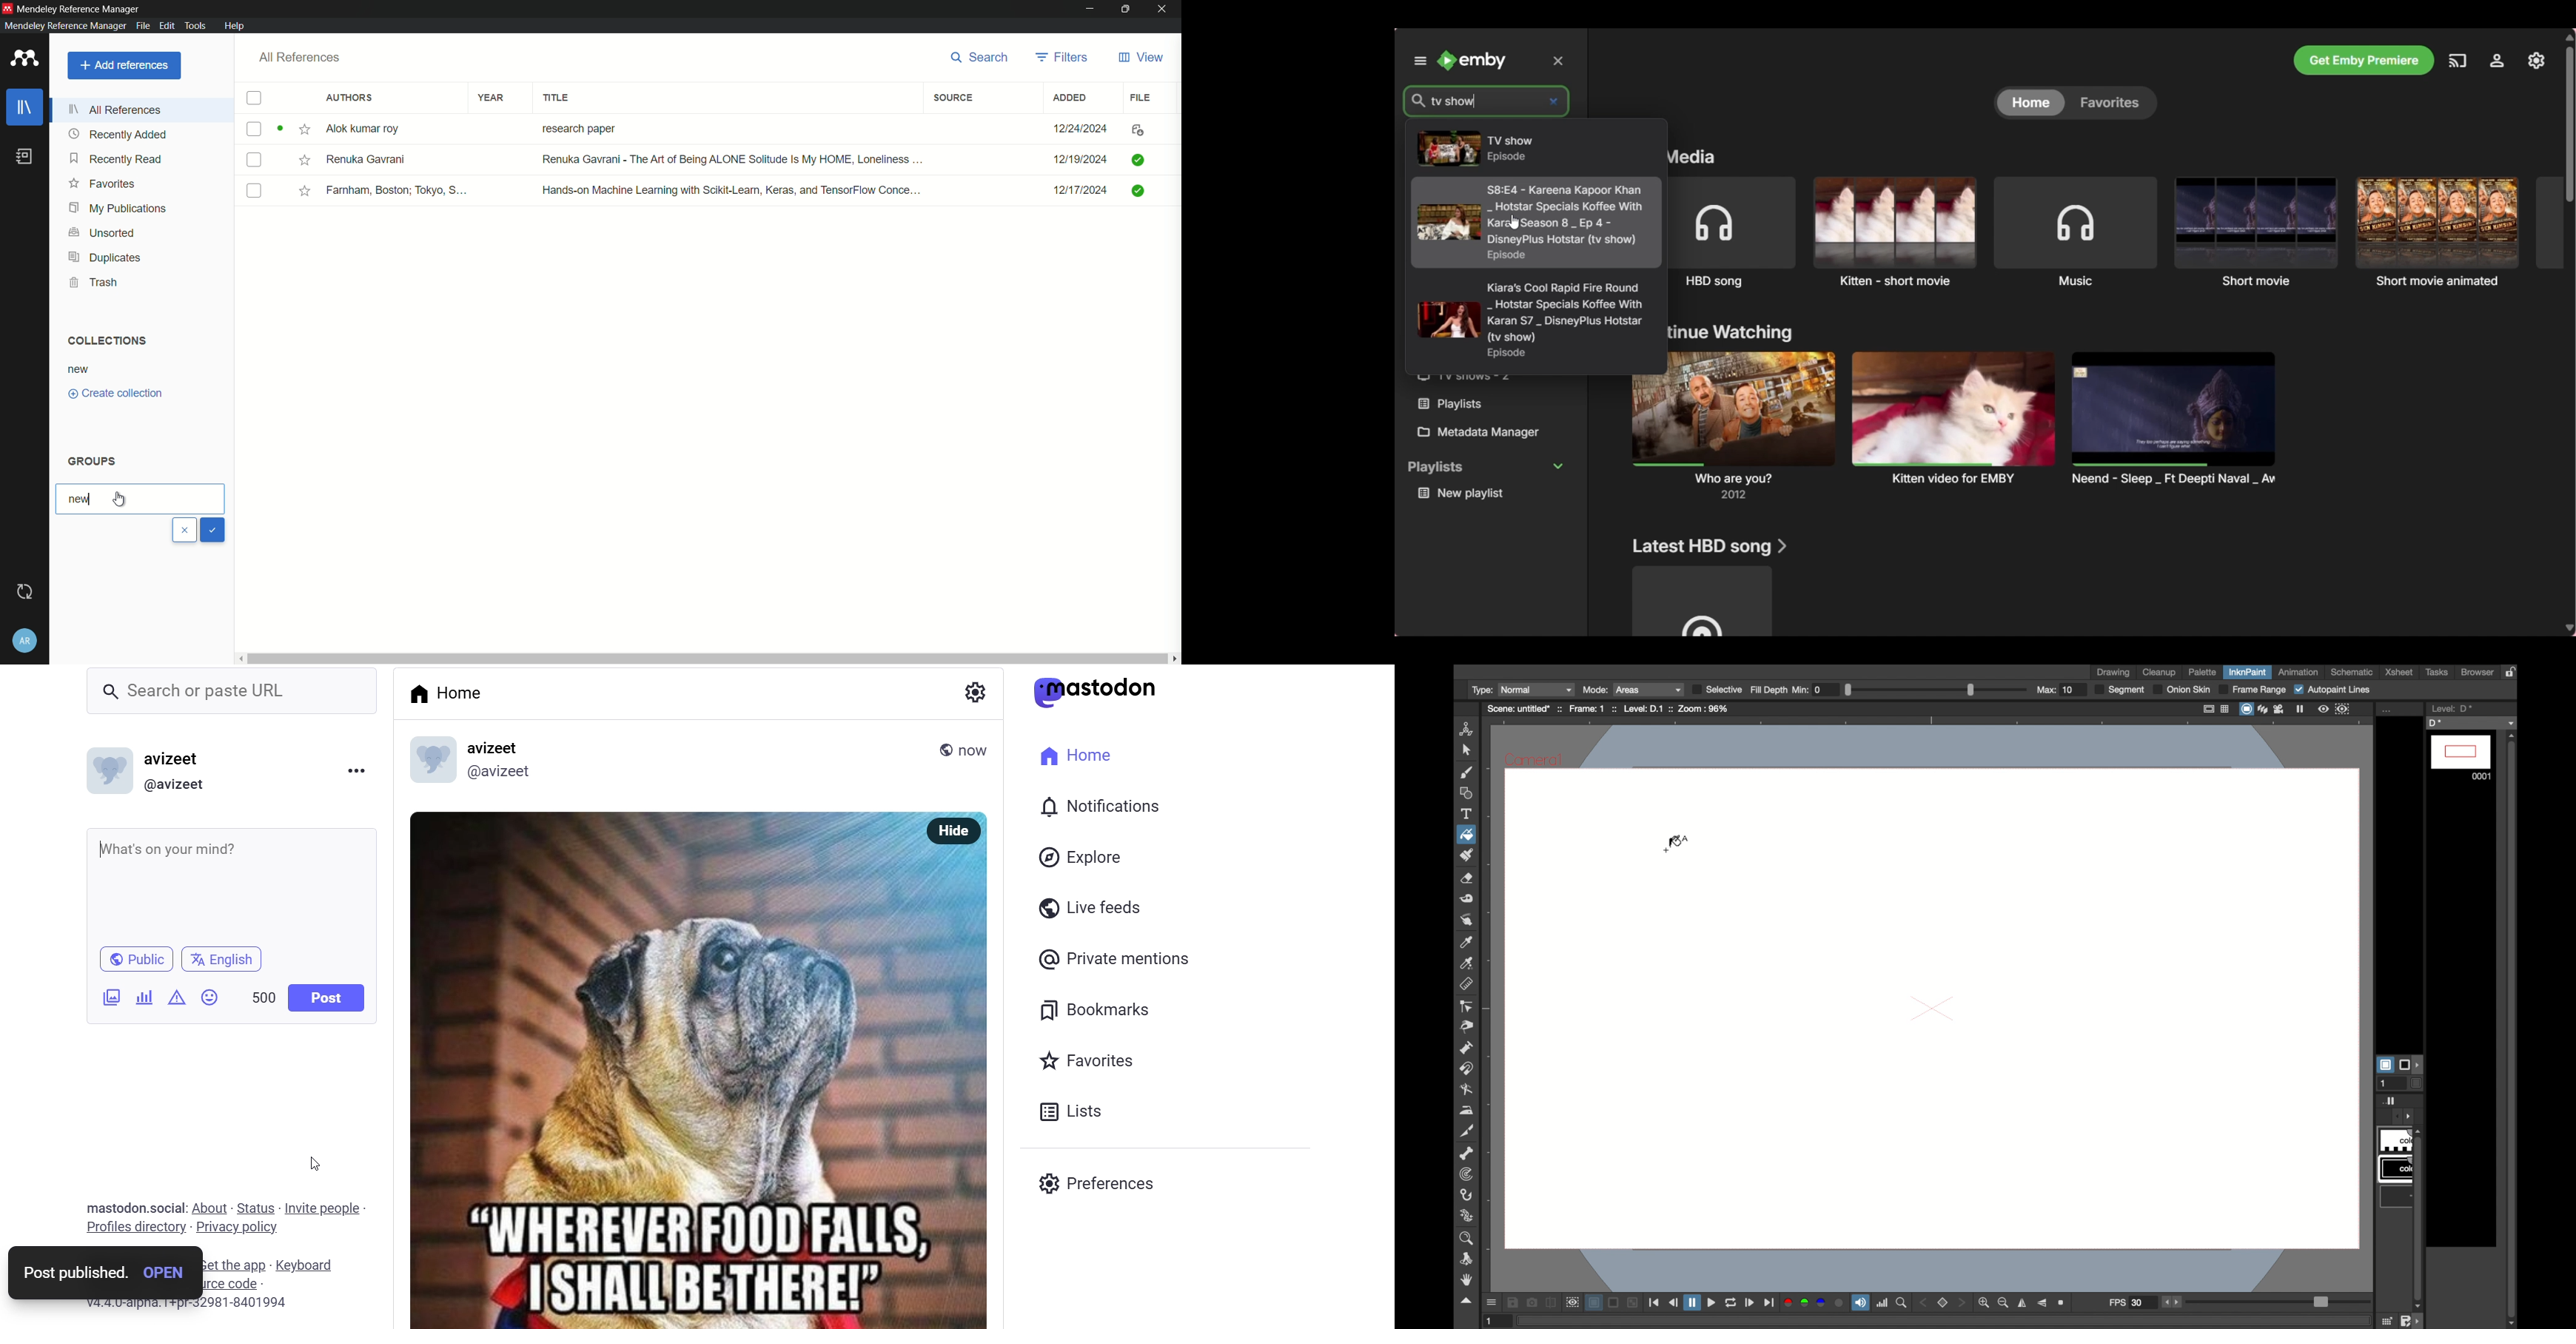 This screenshot has width=2576, height=1344. What do you see at coordinates (80, 7) in the screenshot?
I see `Mendeley Reference Manager` at bounding box center [80, 7].